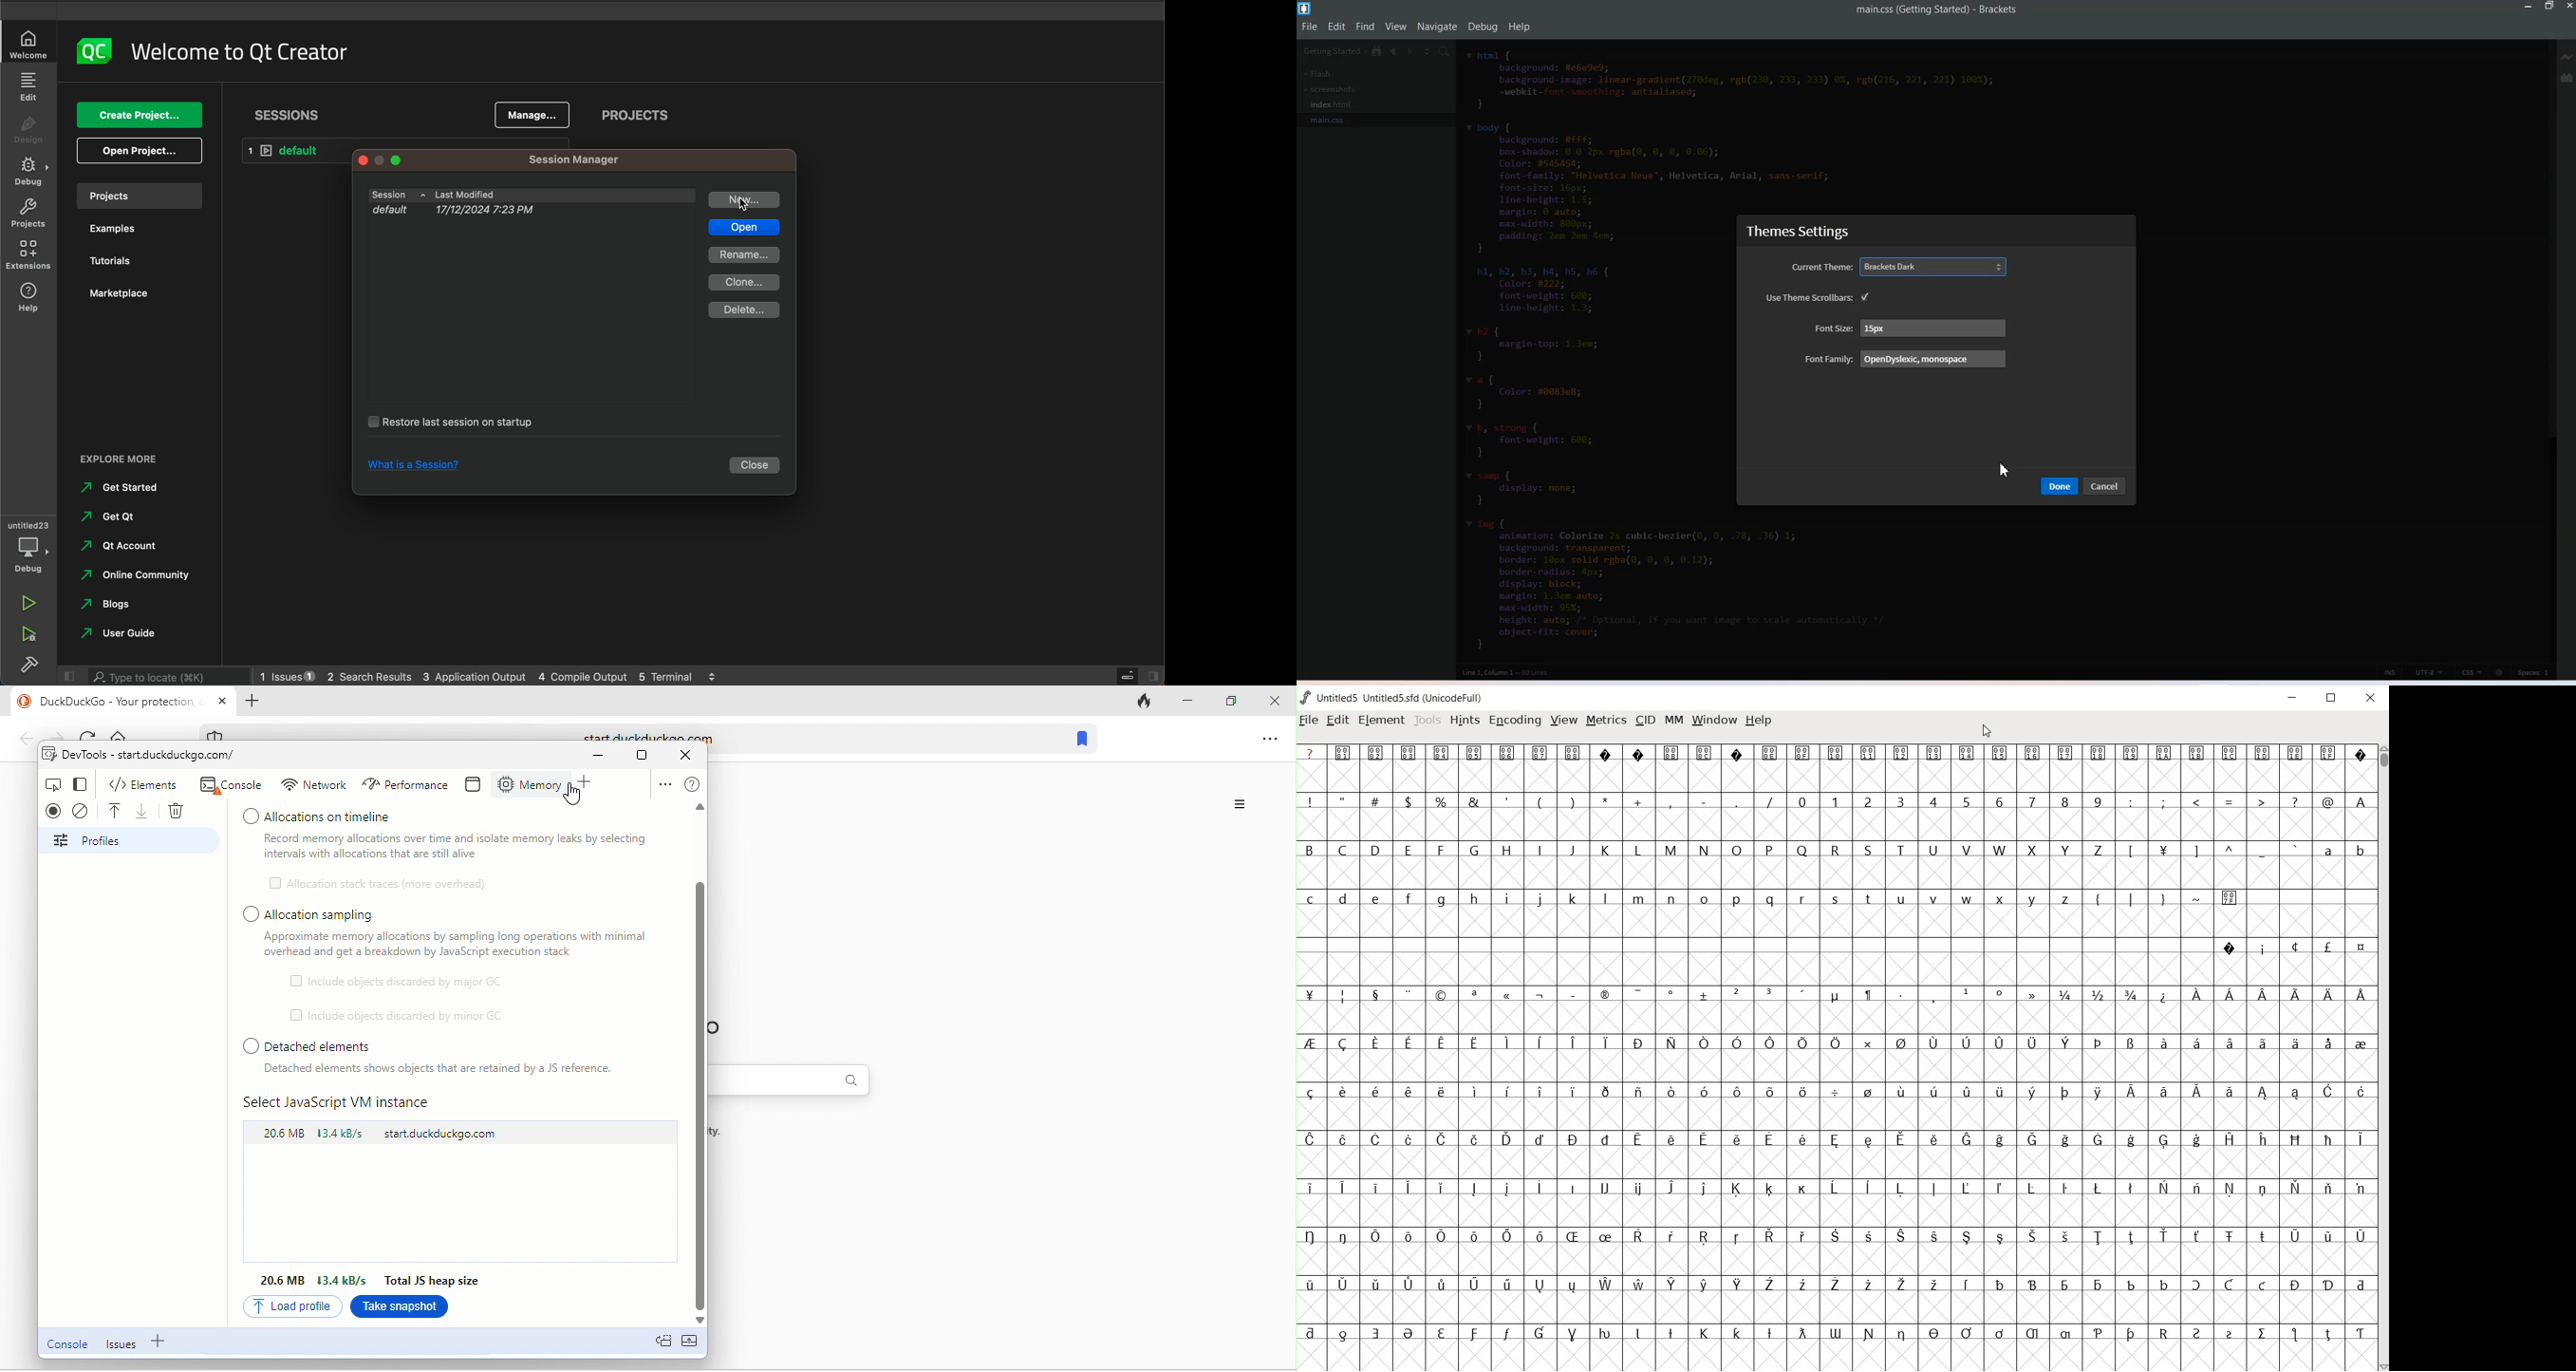  Describe the element at coordinates (2197, 1141) in the screenshot. I see `Symbol` at that location.